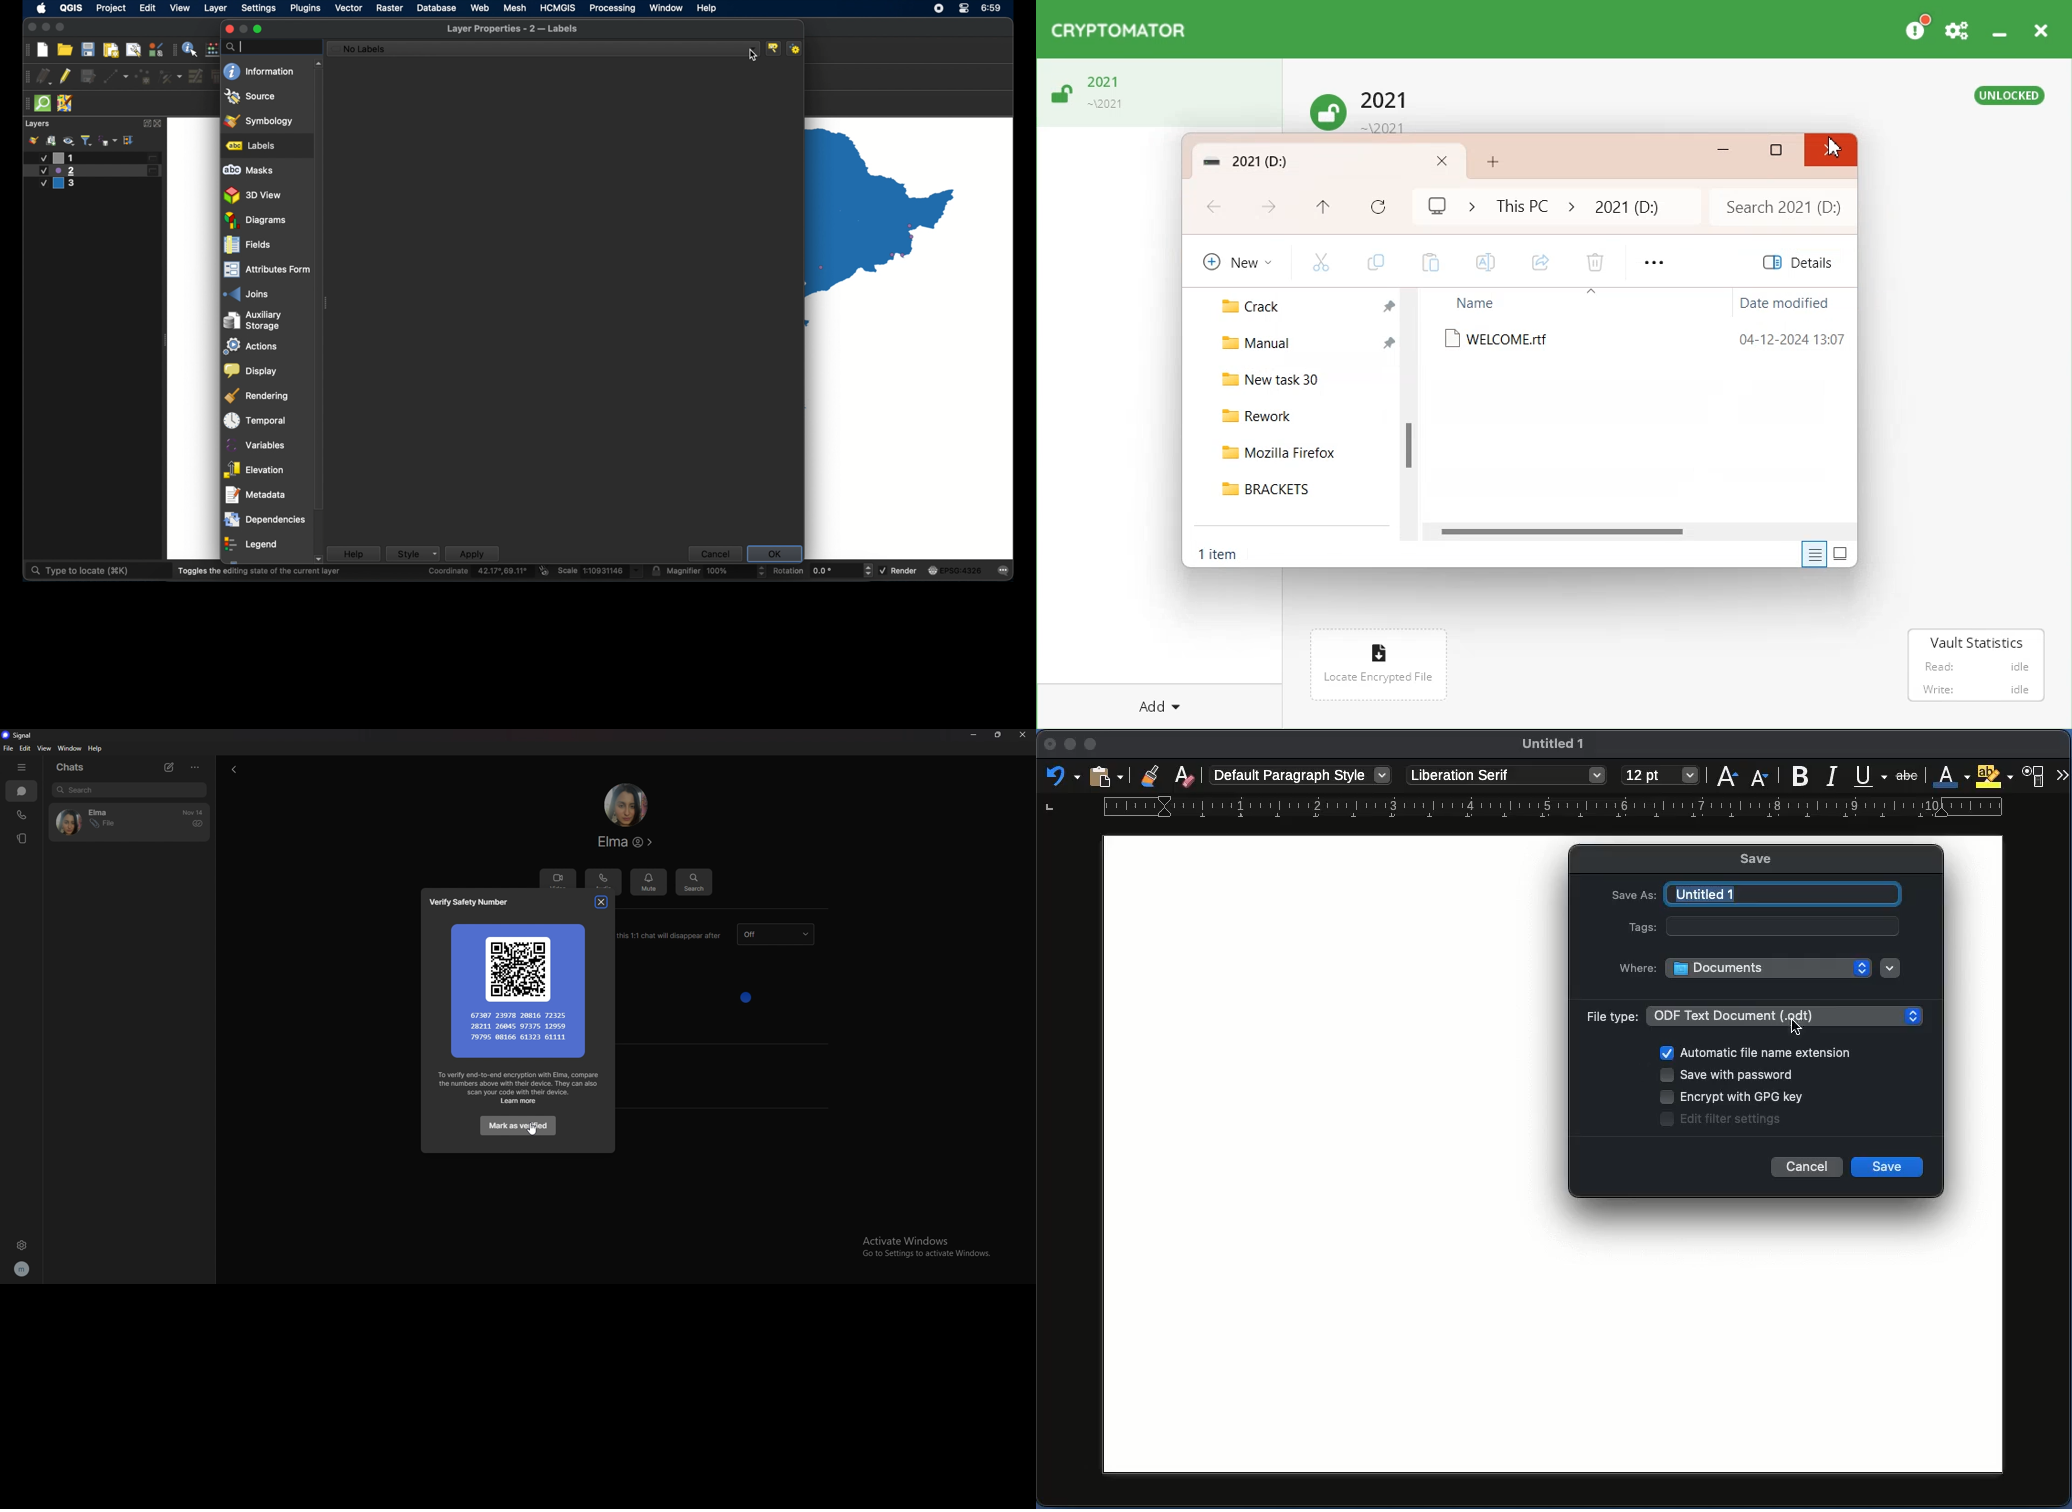  What do you see at coordinates (1295, 418) in the screenshot?
I see `Rework` at bounding box center [1295, 418].